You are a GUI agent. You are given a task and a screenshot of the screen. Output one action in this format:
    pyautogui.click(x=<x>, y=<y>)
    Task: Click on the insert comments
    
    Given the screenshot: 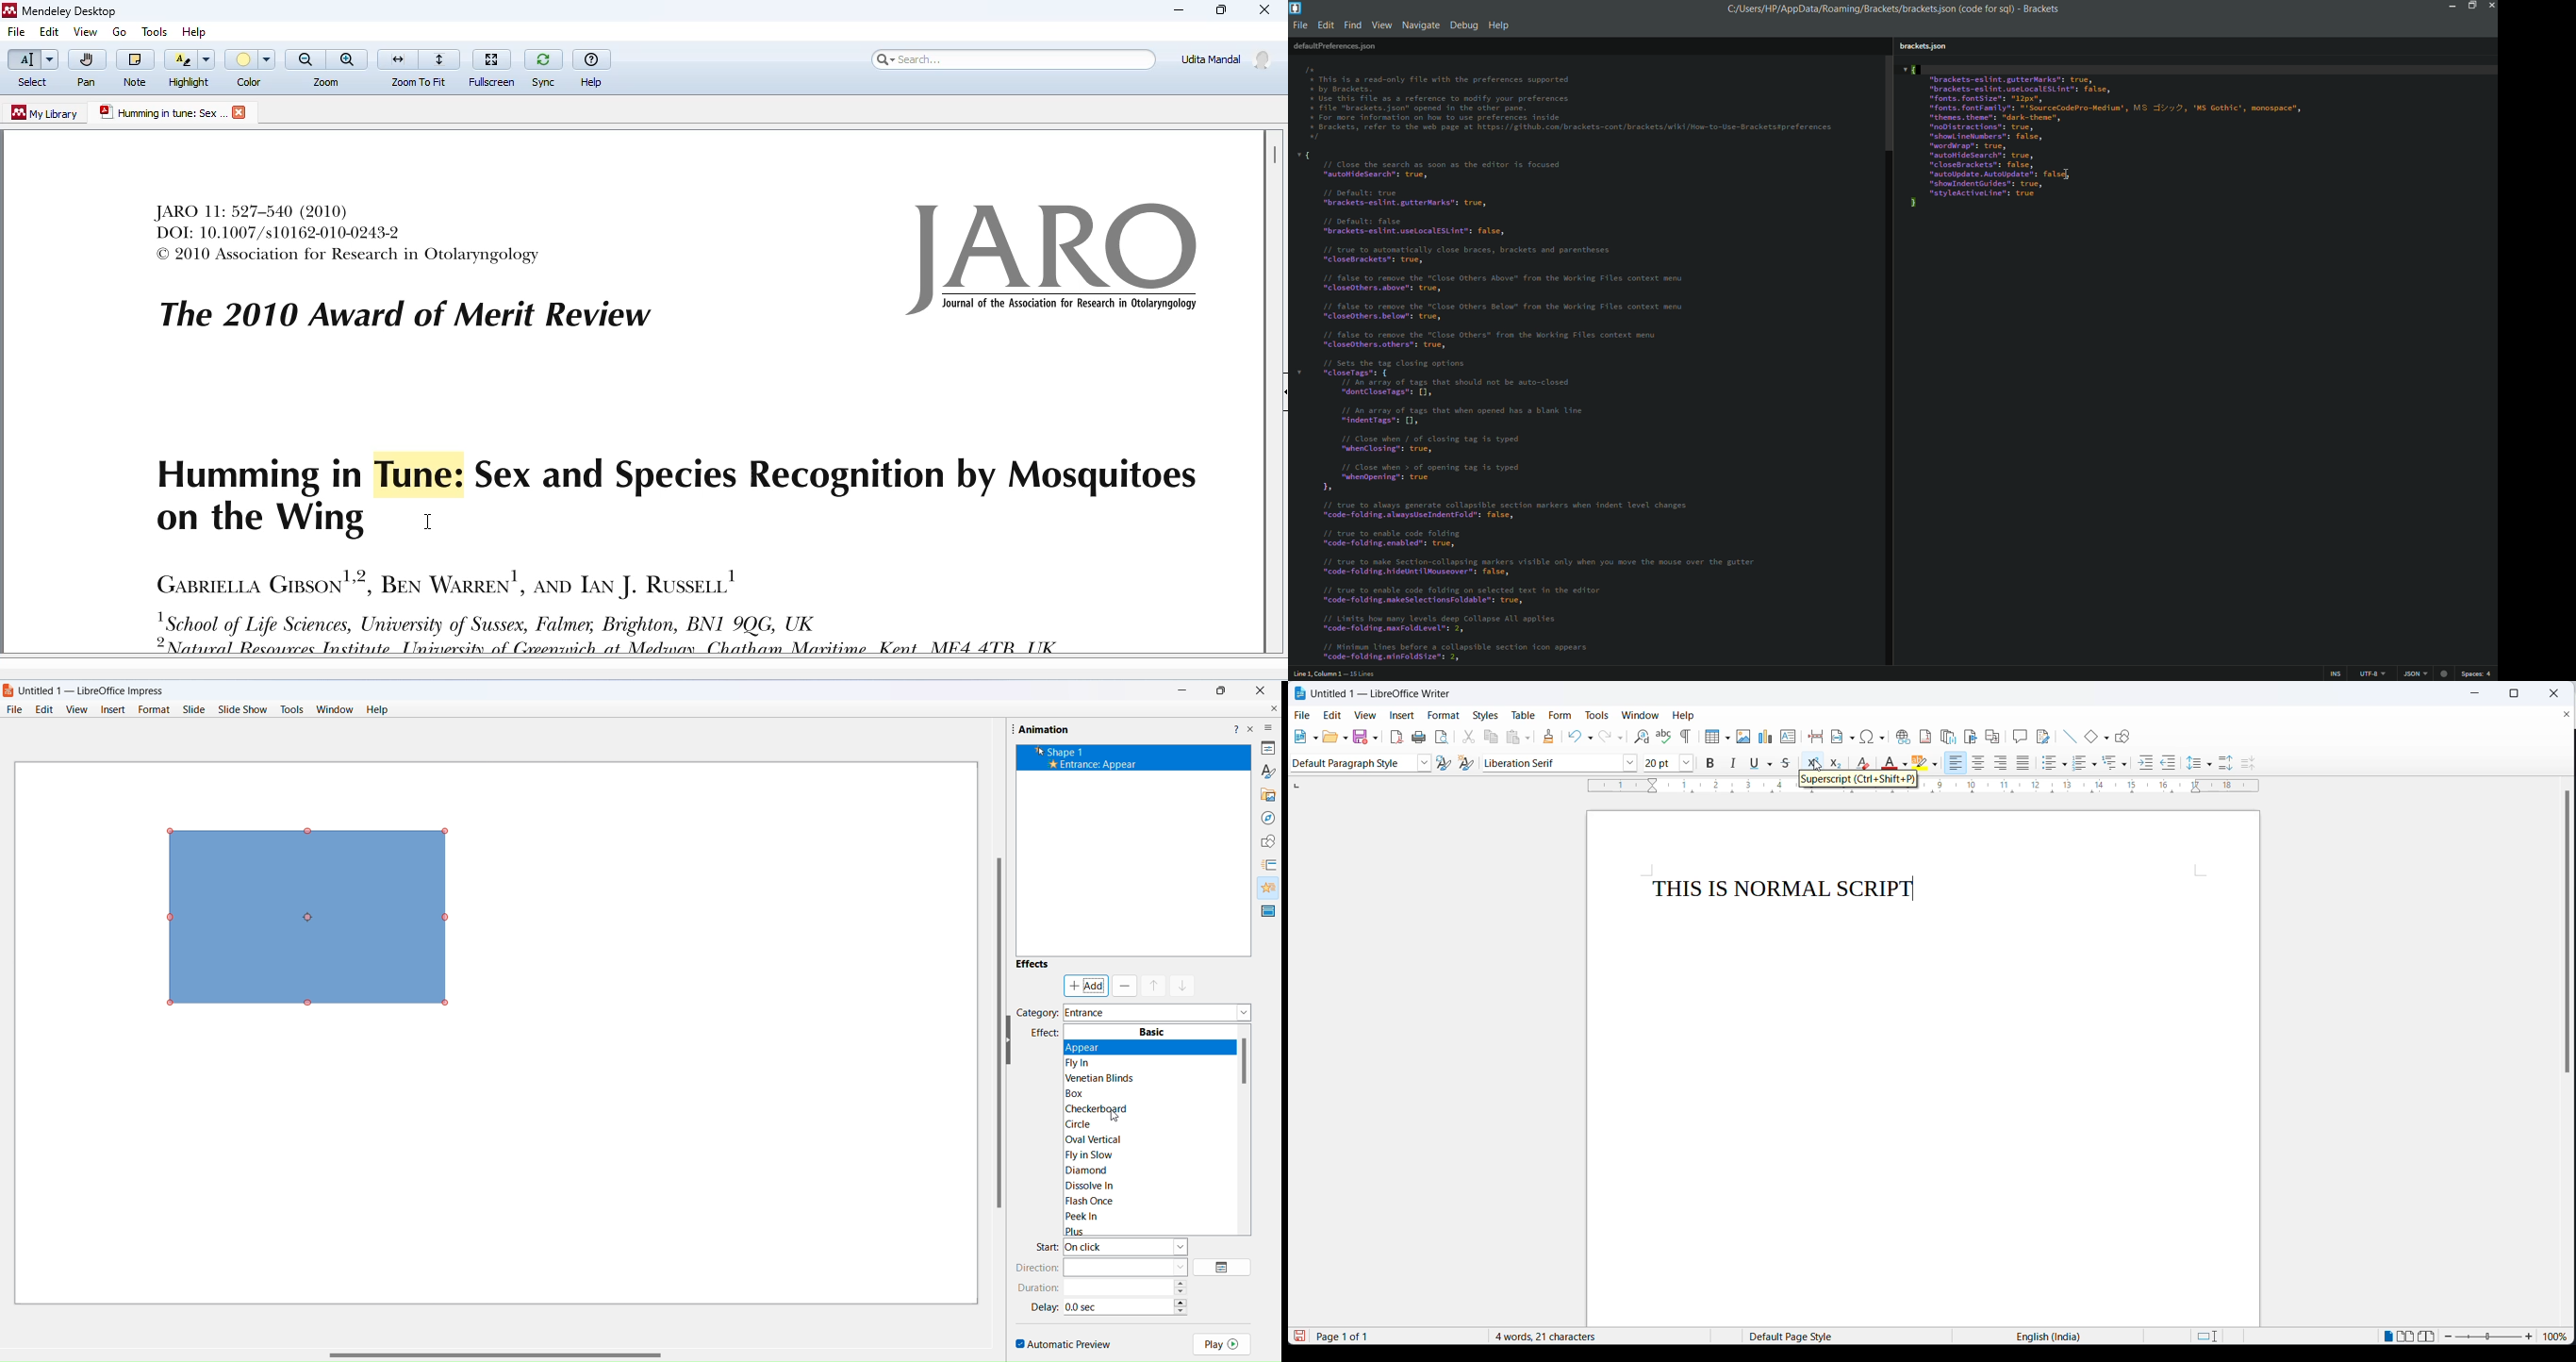 What is the action you would take?
    pyautogui.click(x=2019, y=734)
    